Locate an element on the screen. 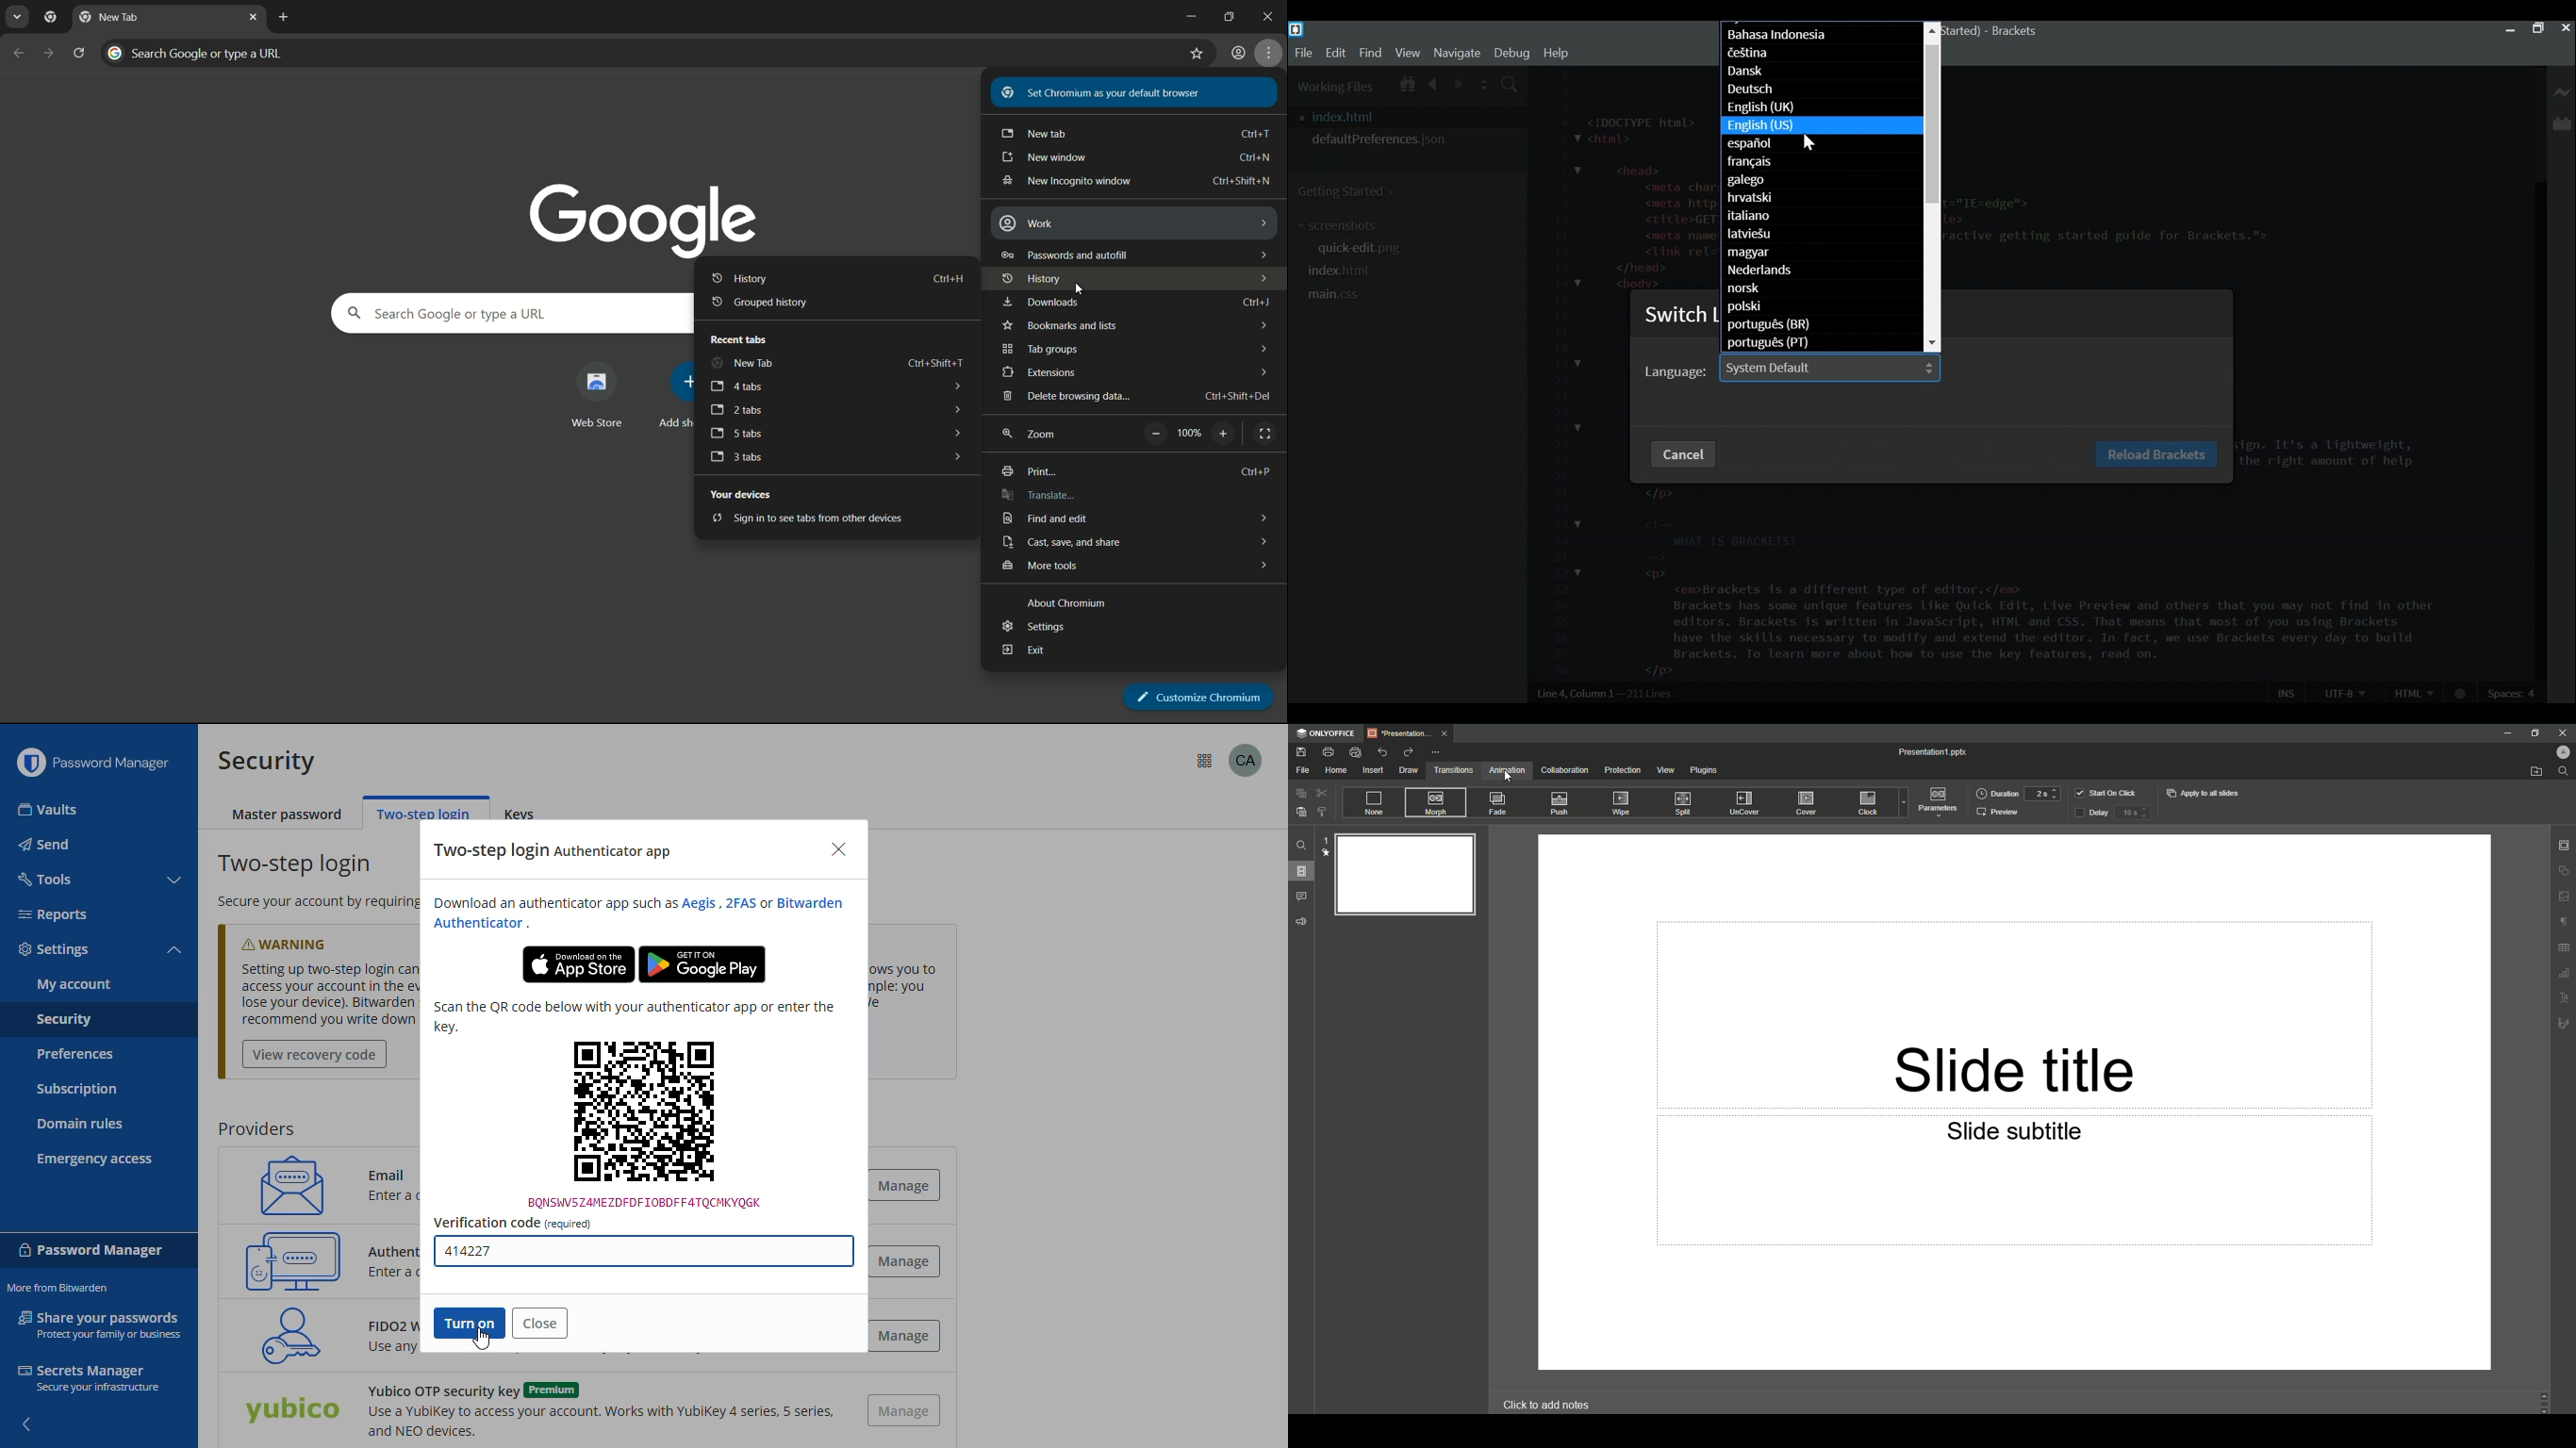 The image size is (2576, 1456). subscription is located at coordinates (77, 1090).